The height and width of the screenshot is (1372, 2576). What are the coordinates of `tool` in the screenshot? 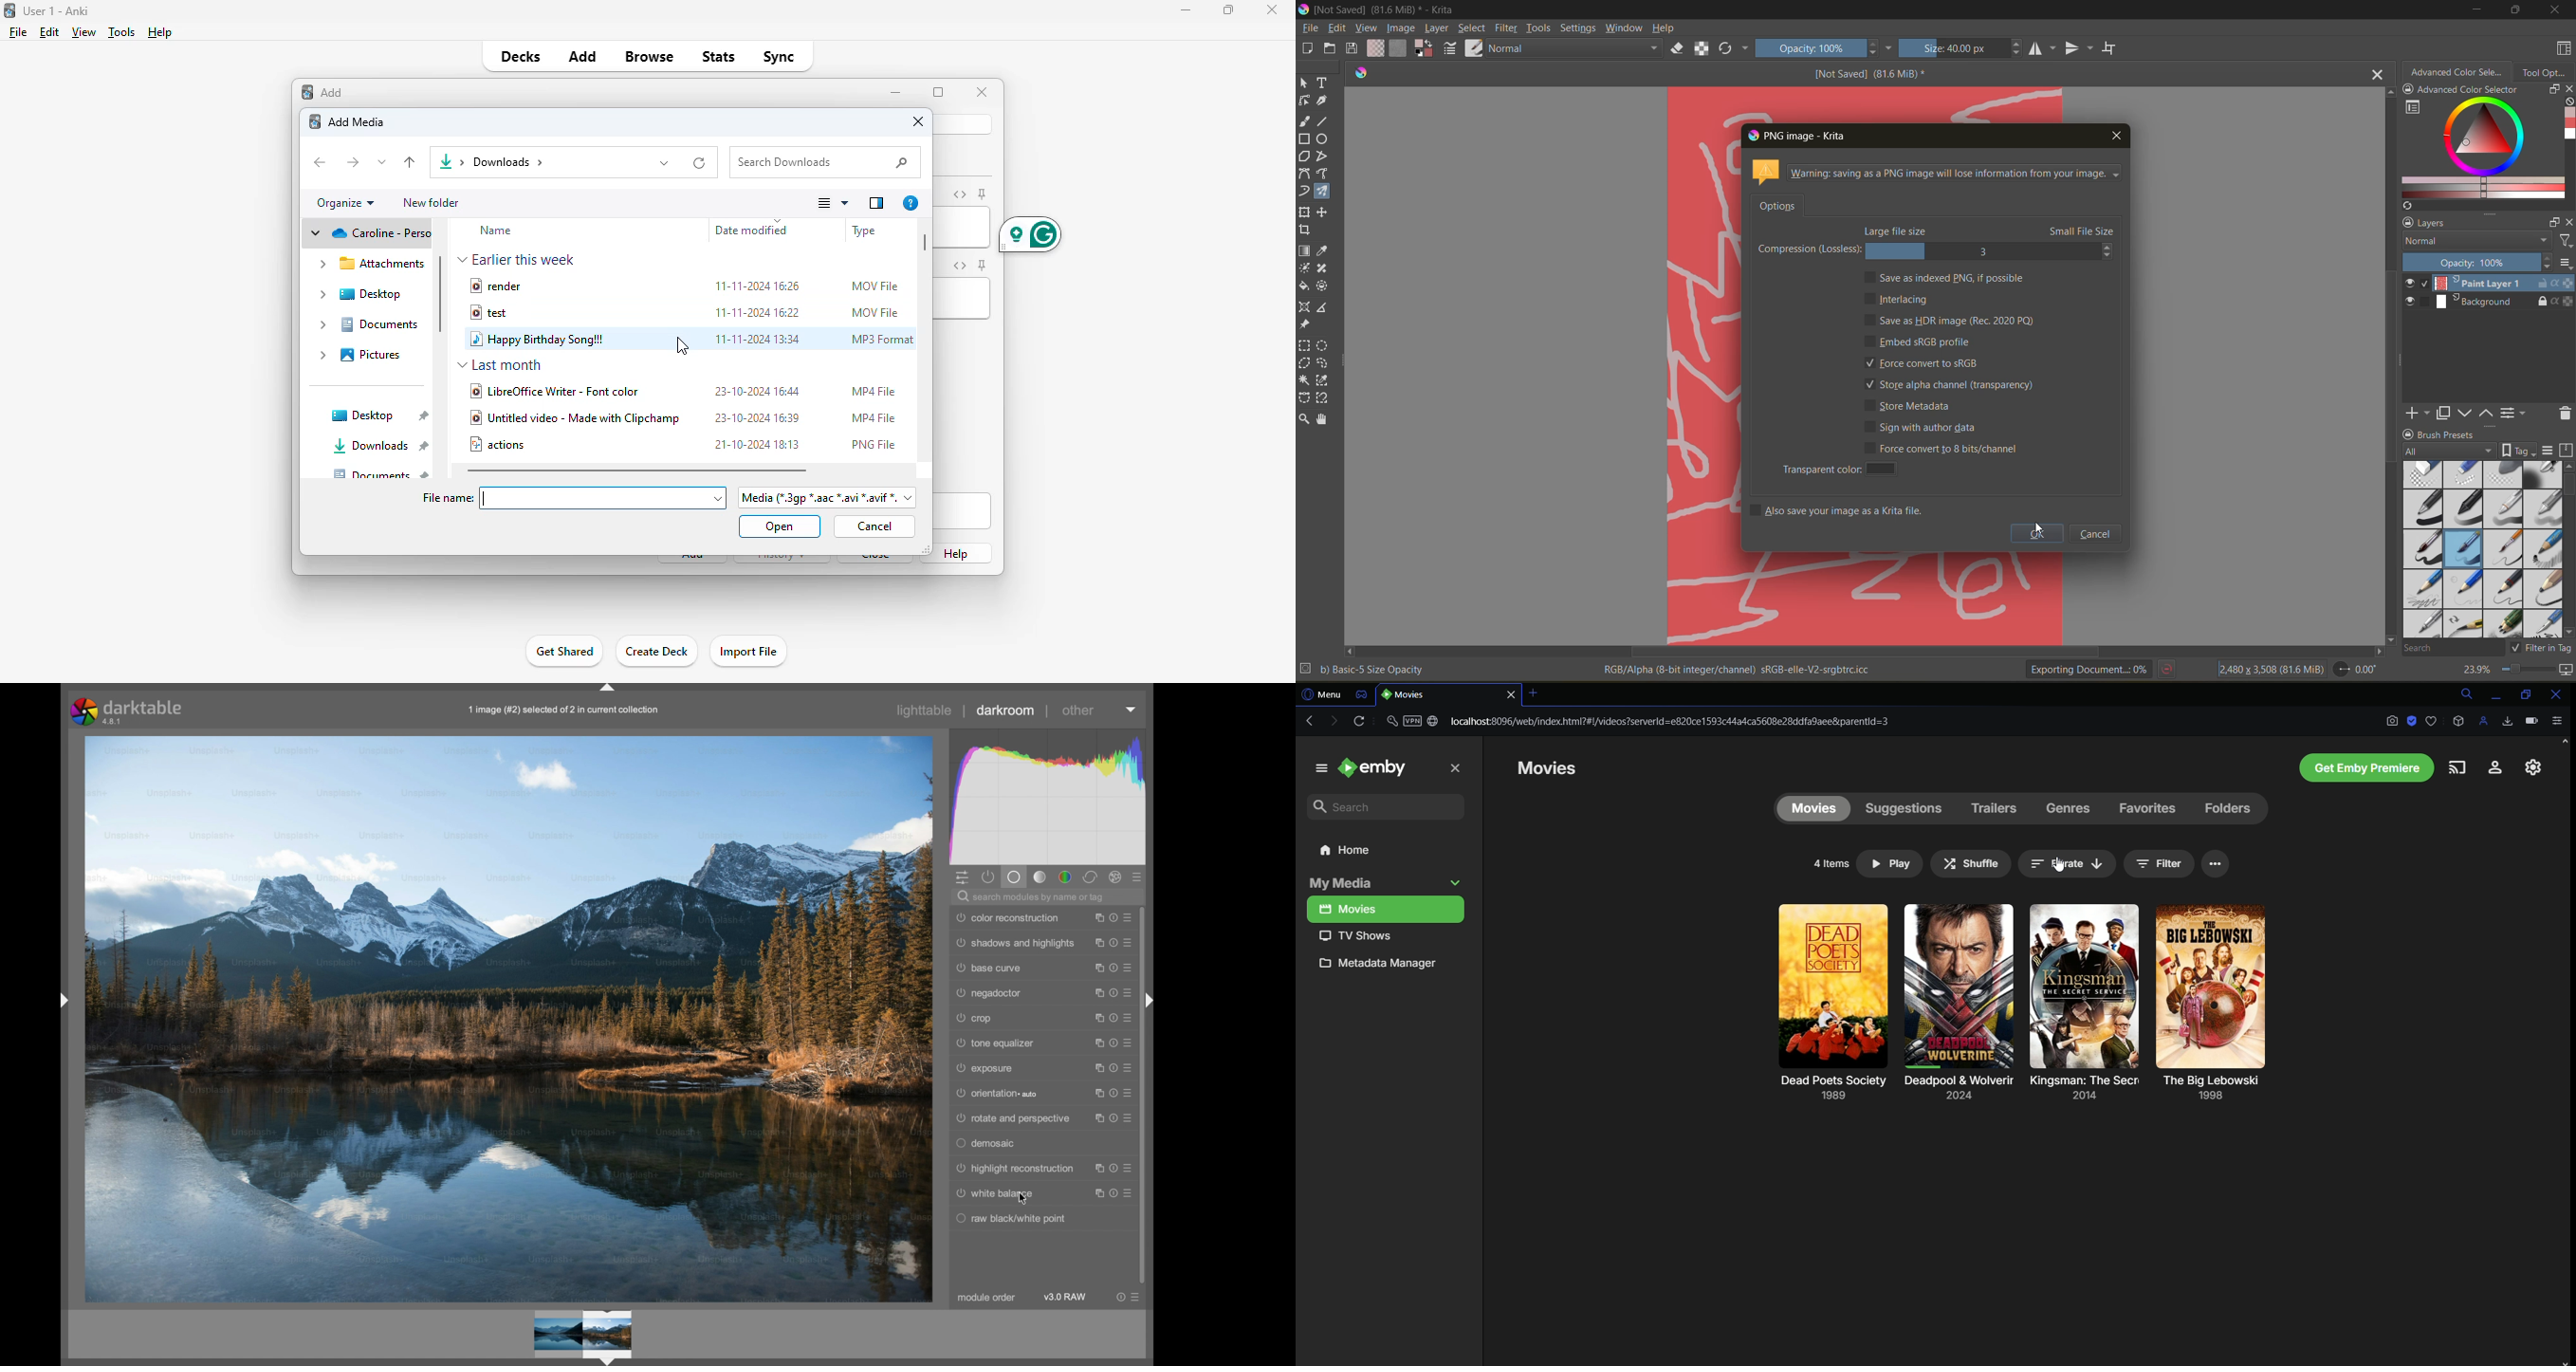 It's located at (1304, 364).